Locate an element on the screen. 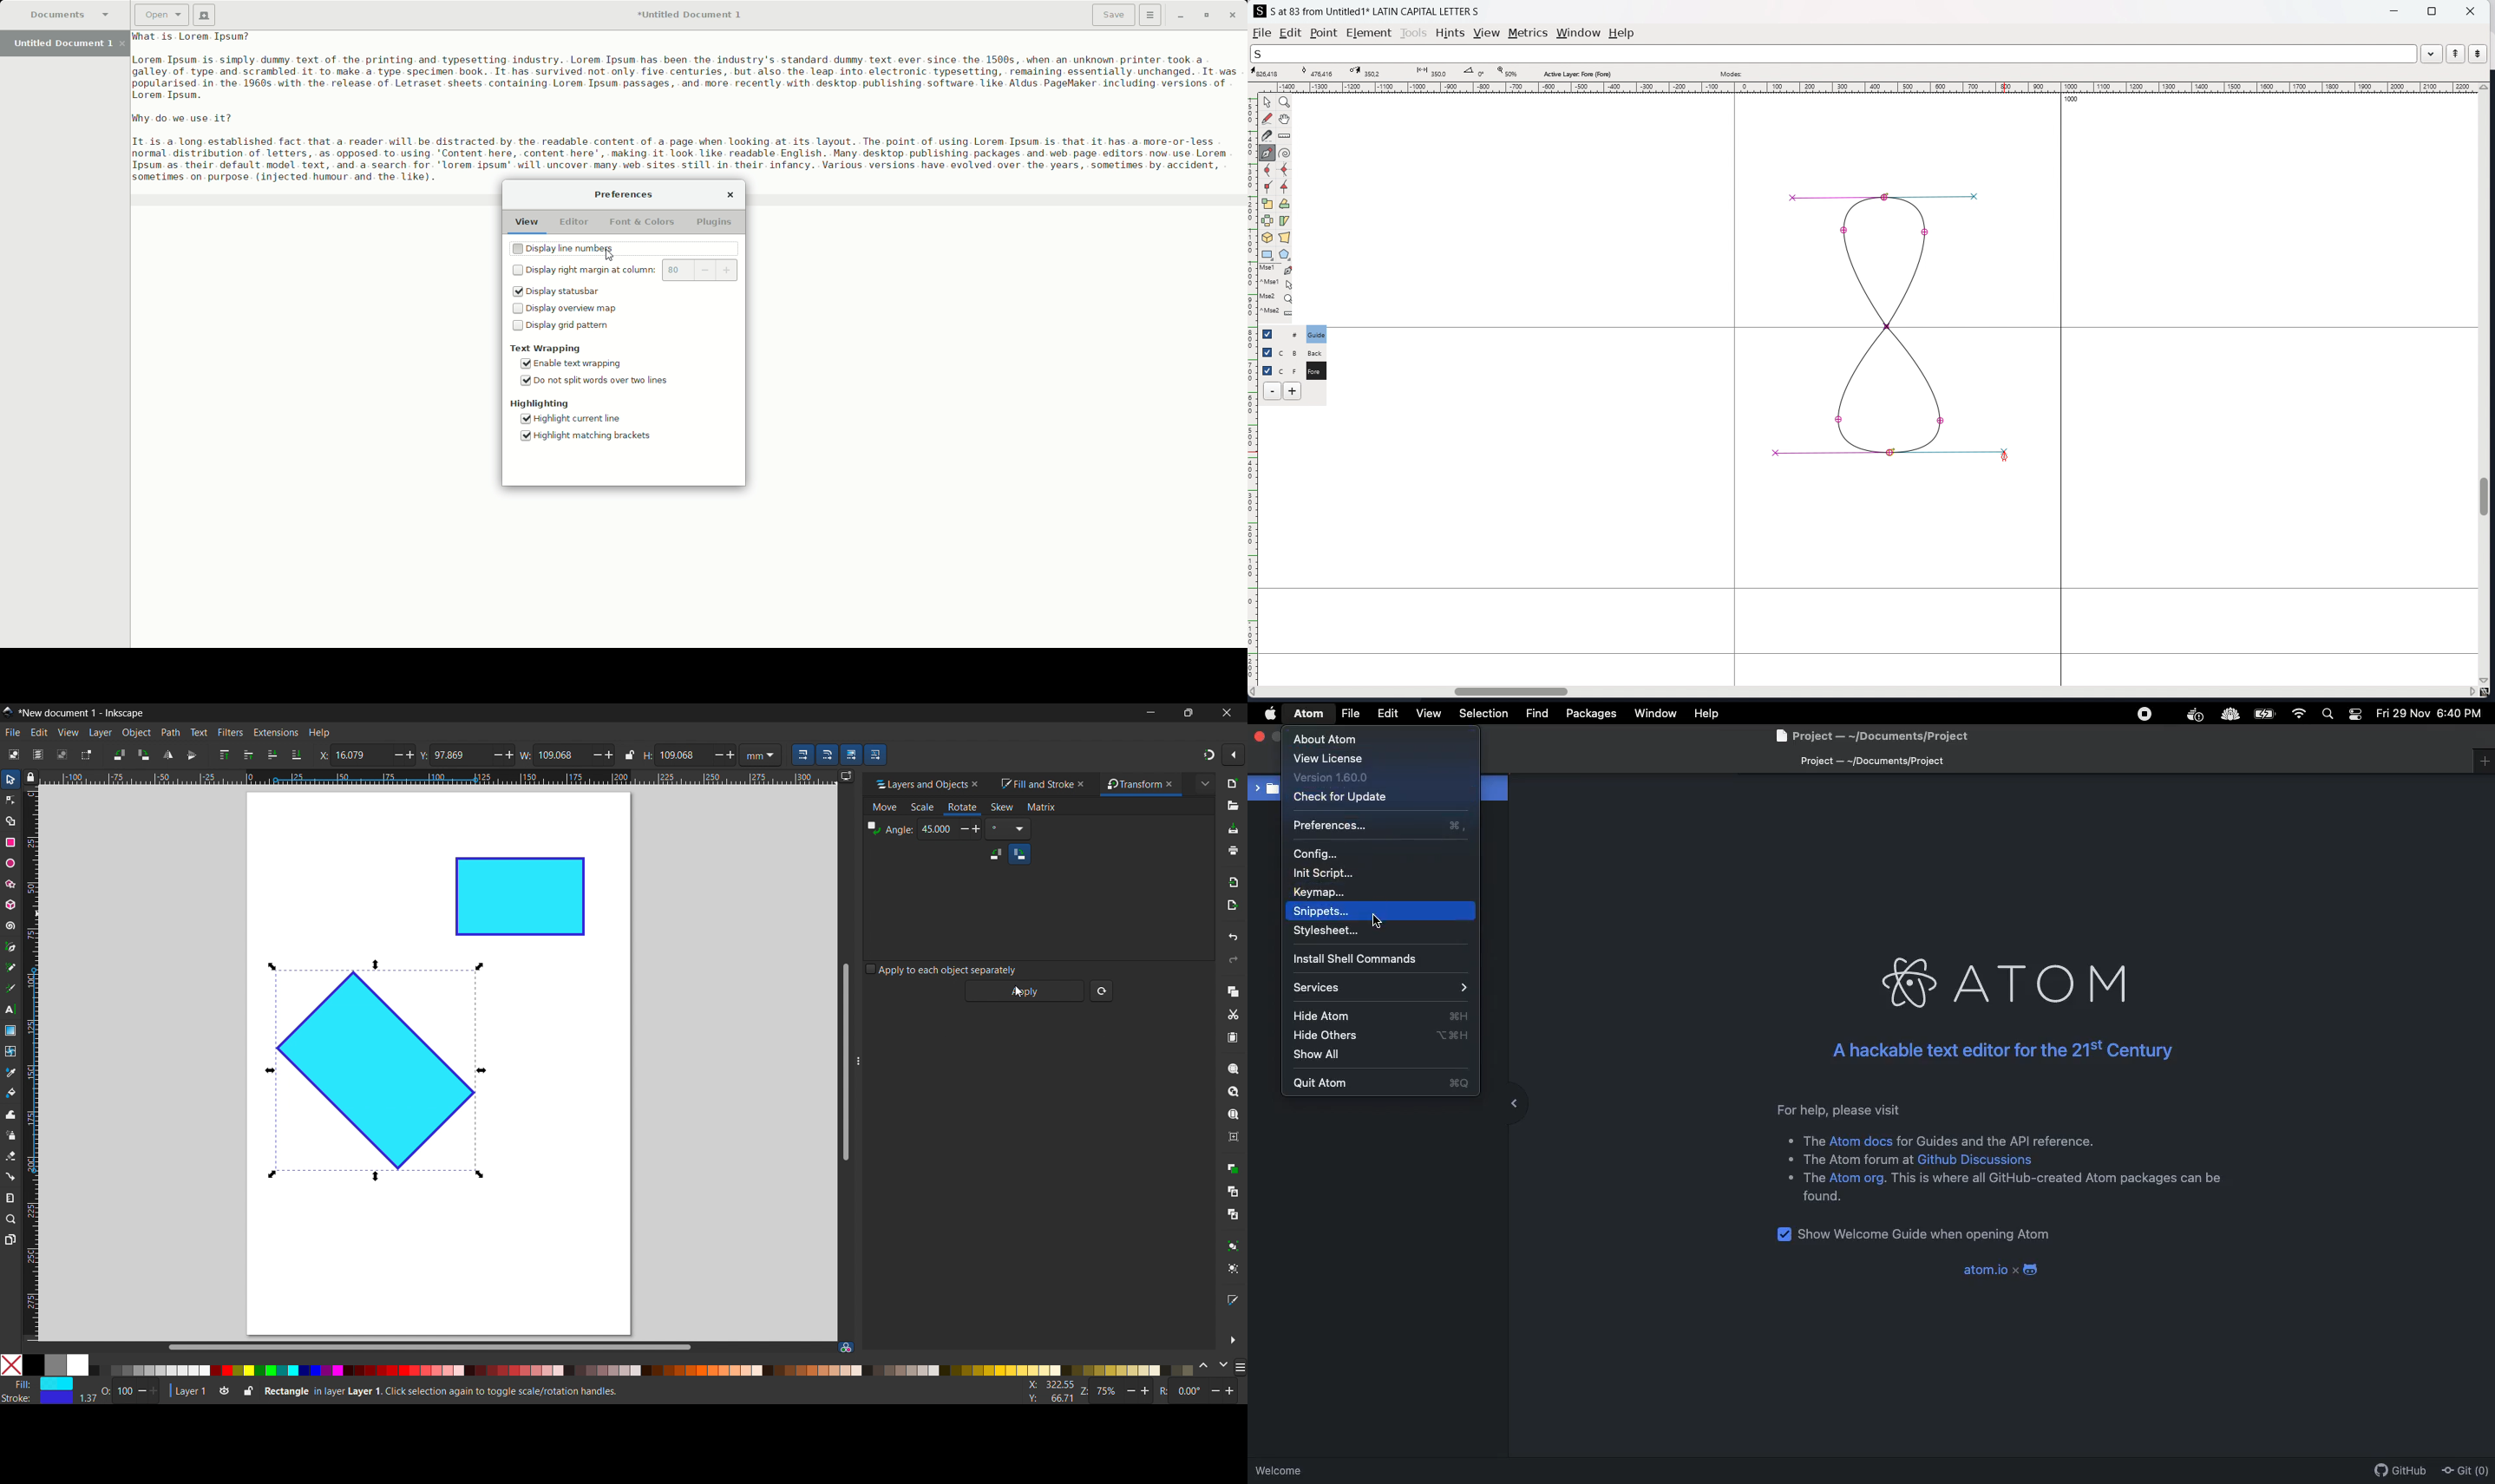 Image resolution: width=2520 pixels, height=1484 pixels. close is located at coordinates (980, 784).